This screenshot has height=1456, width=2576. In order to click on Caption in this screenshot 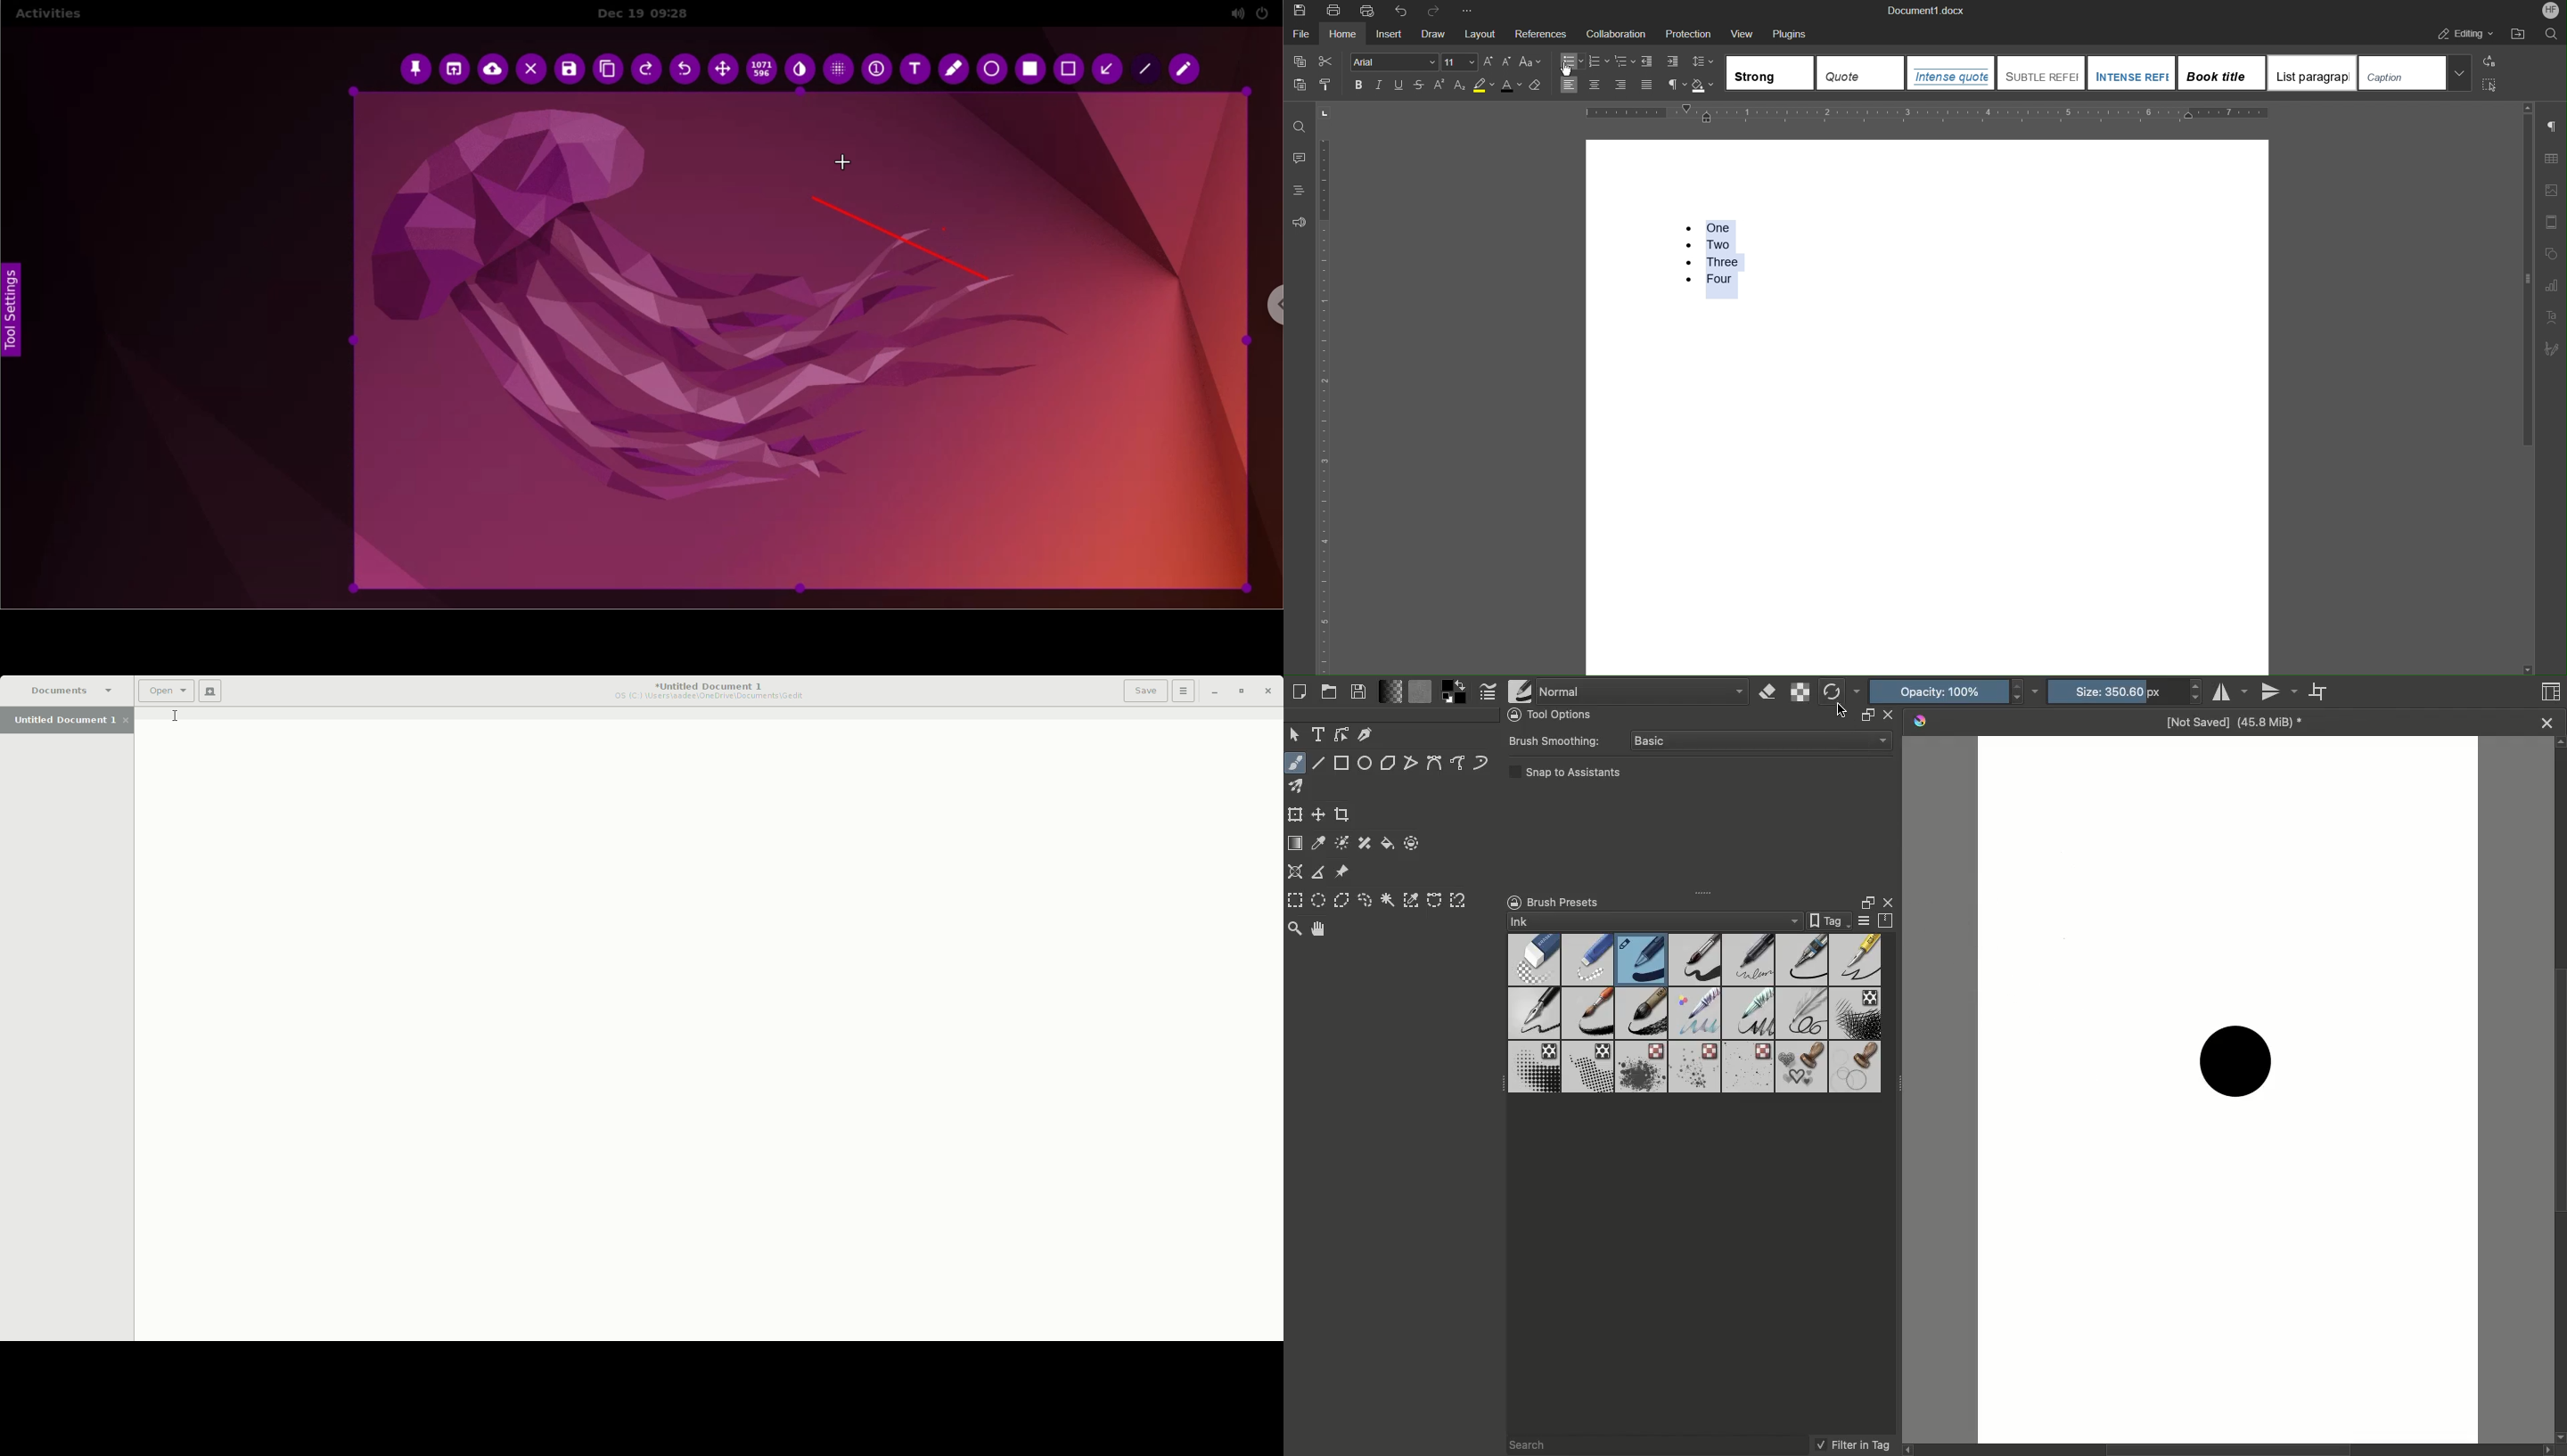, I will do `click(2416, 72)`.